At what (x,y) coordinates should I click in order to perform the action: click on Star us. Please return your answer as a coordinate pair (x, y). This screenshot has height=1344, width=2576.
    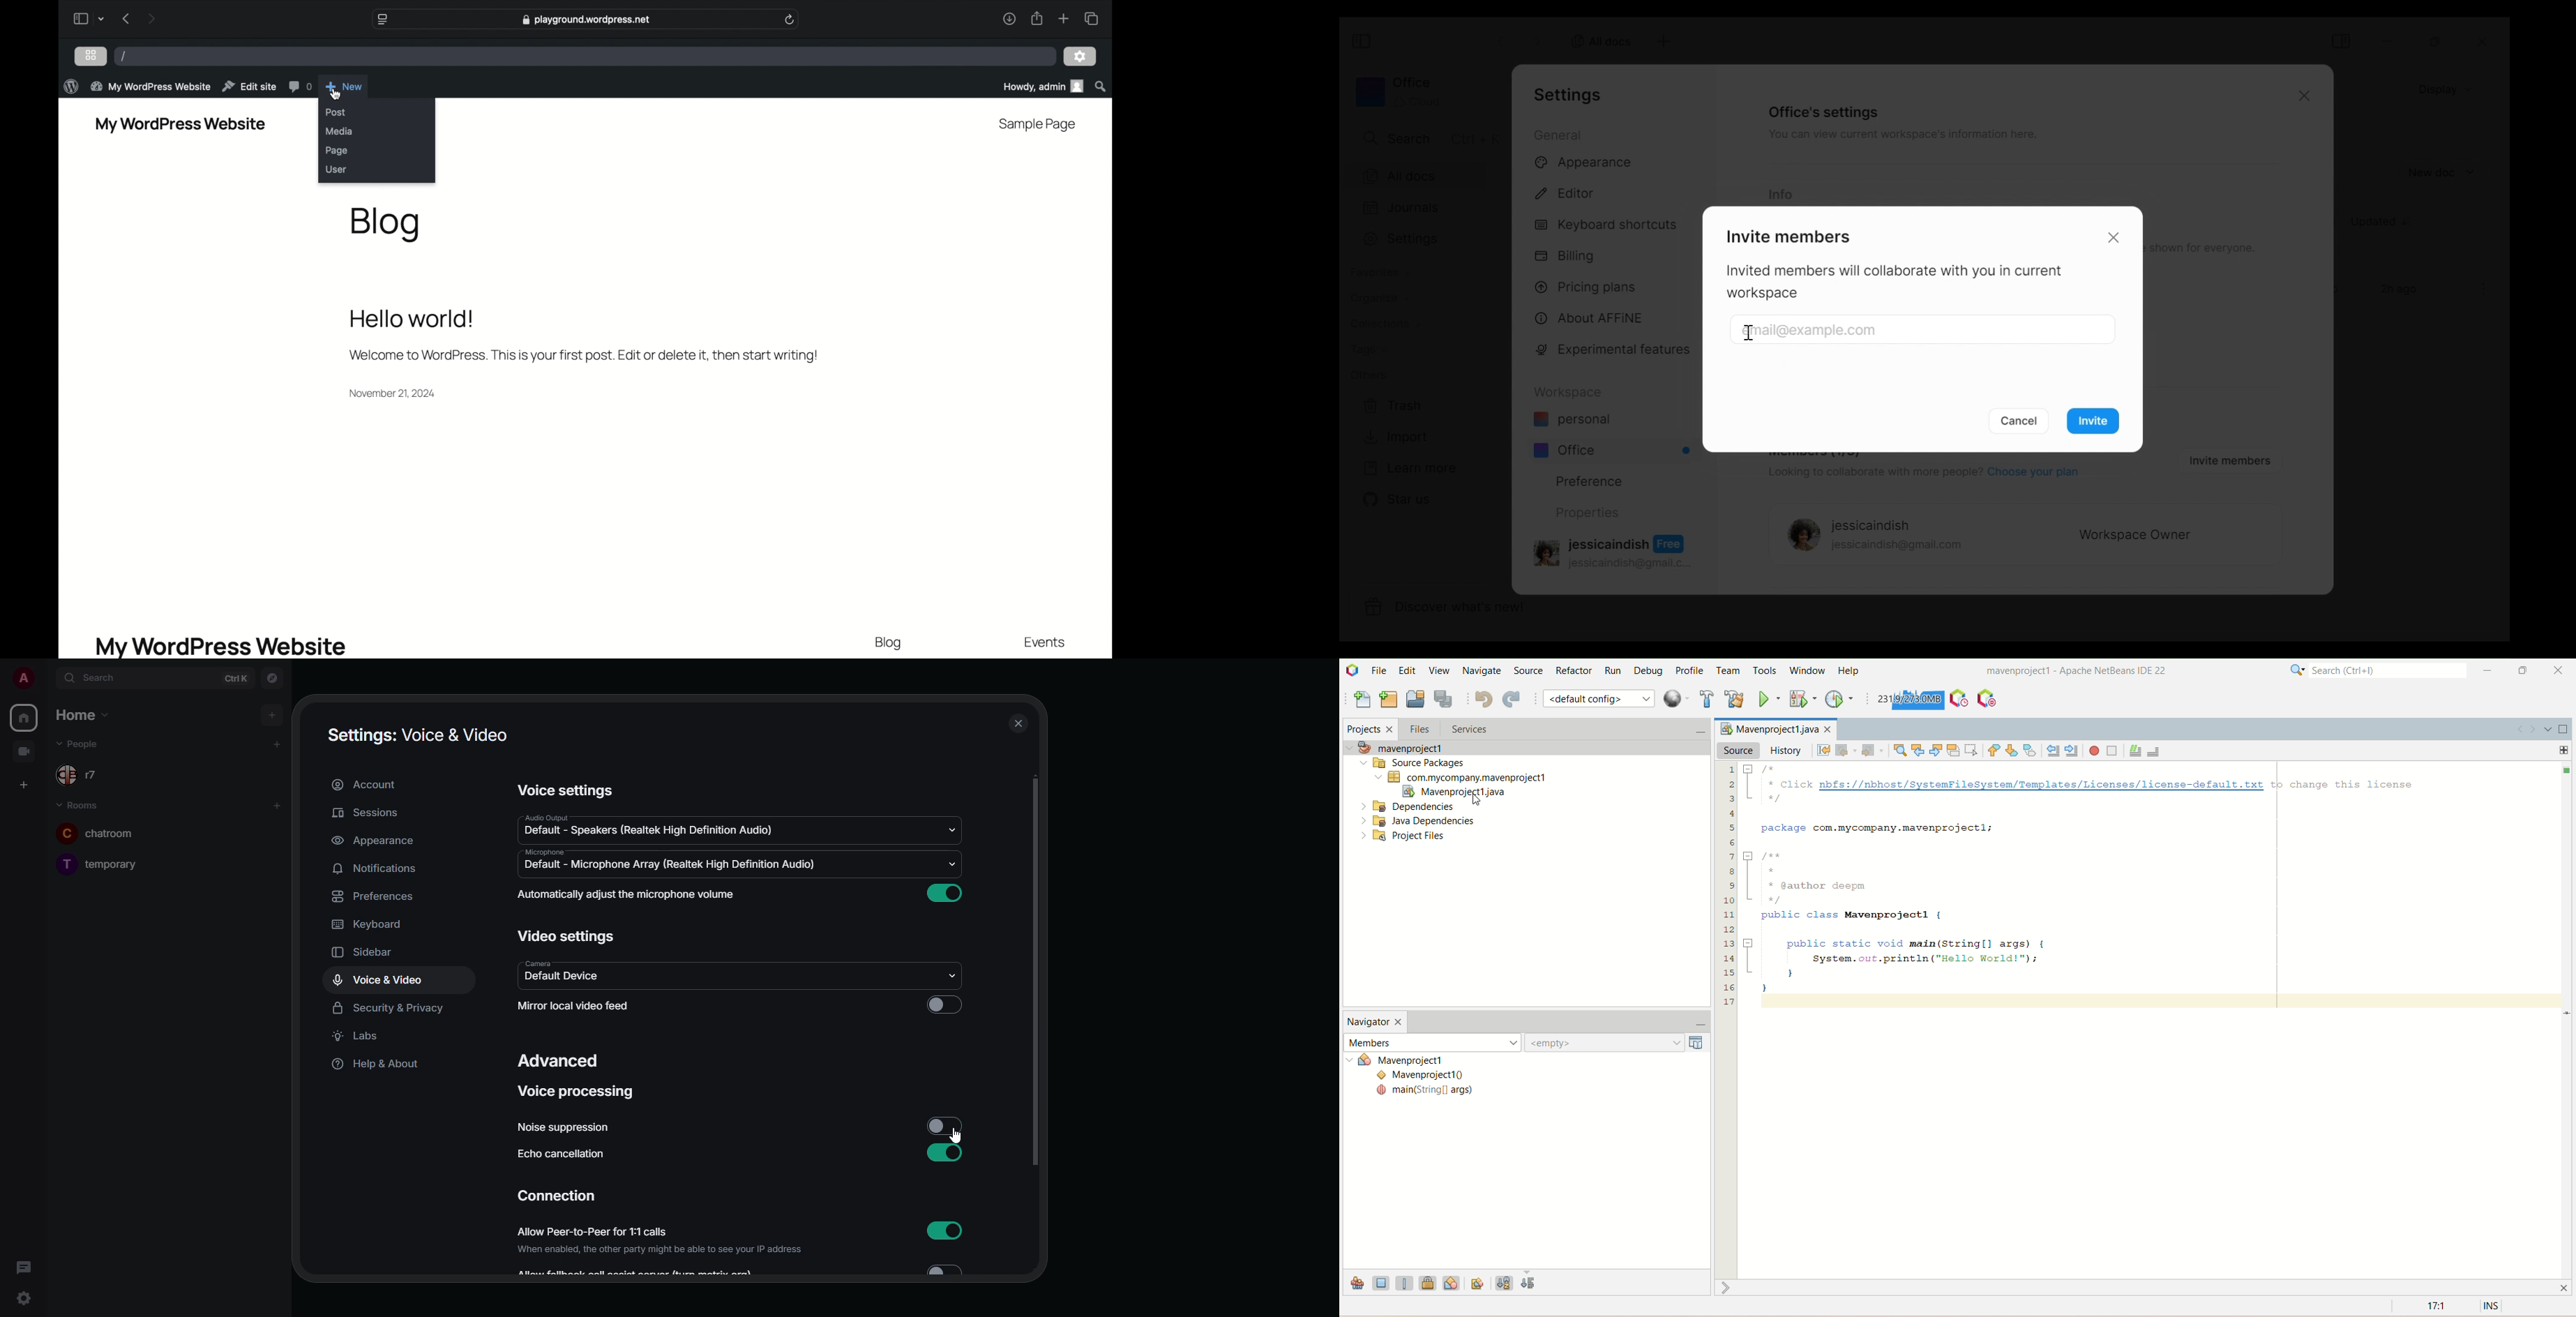
    Looking at the image, I should click on (1395, 499).